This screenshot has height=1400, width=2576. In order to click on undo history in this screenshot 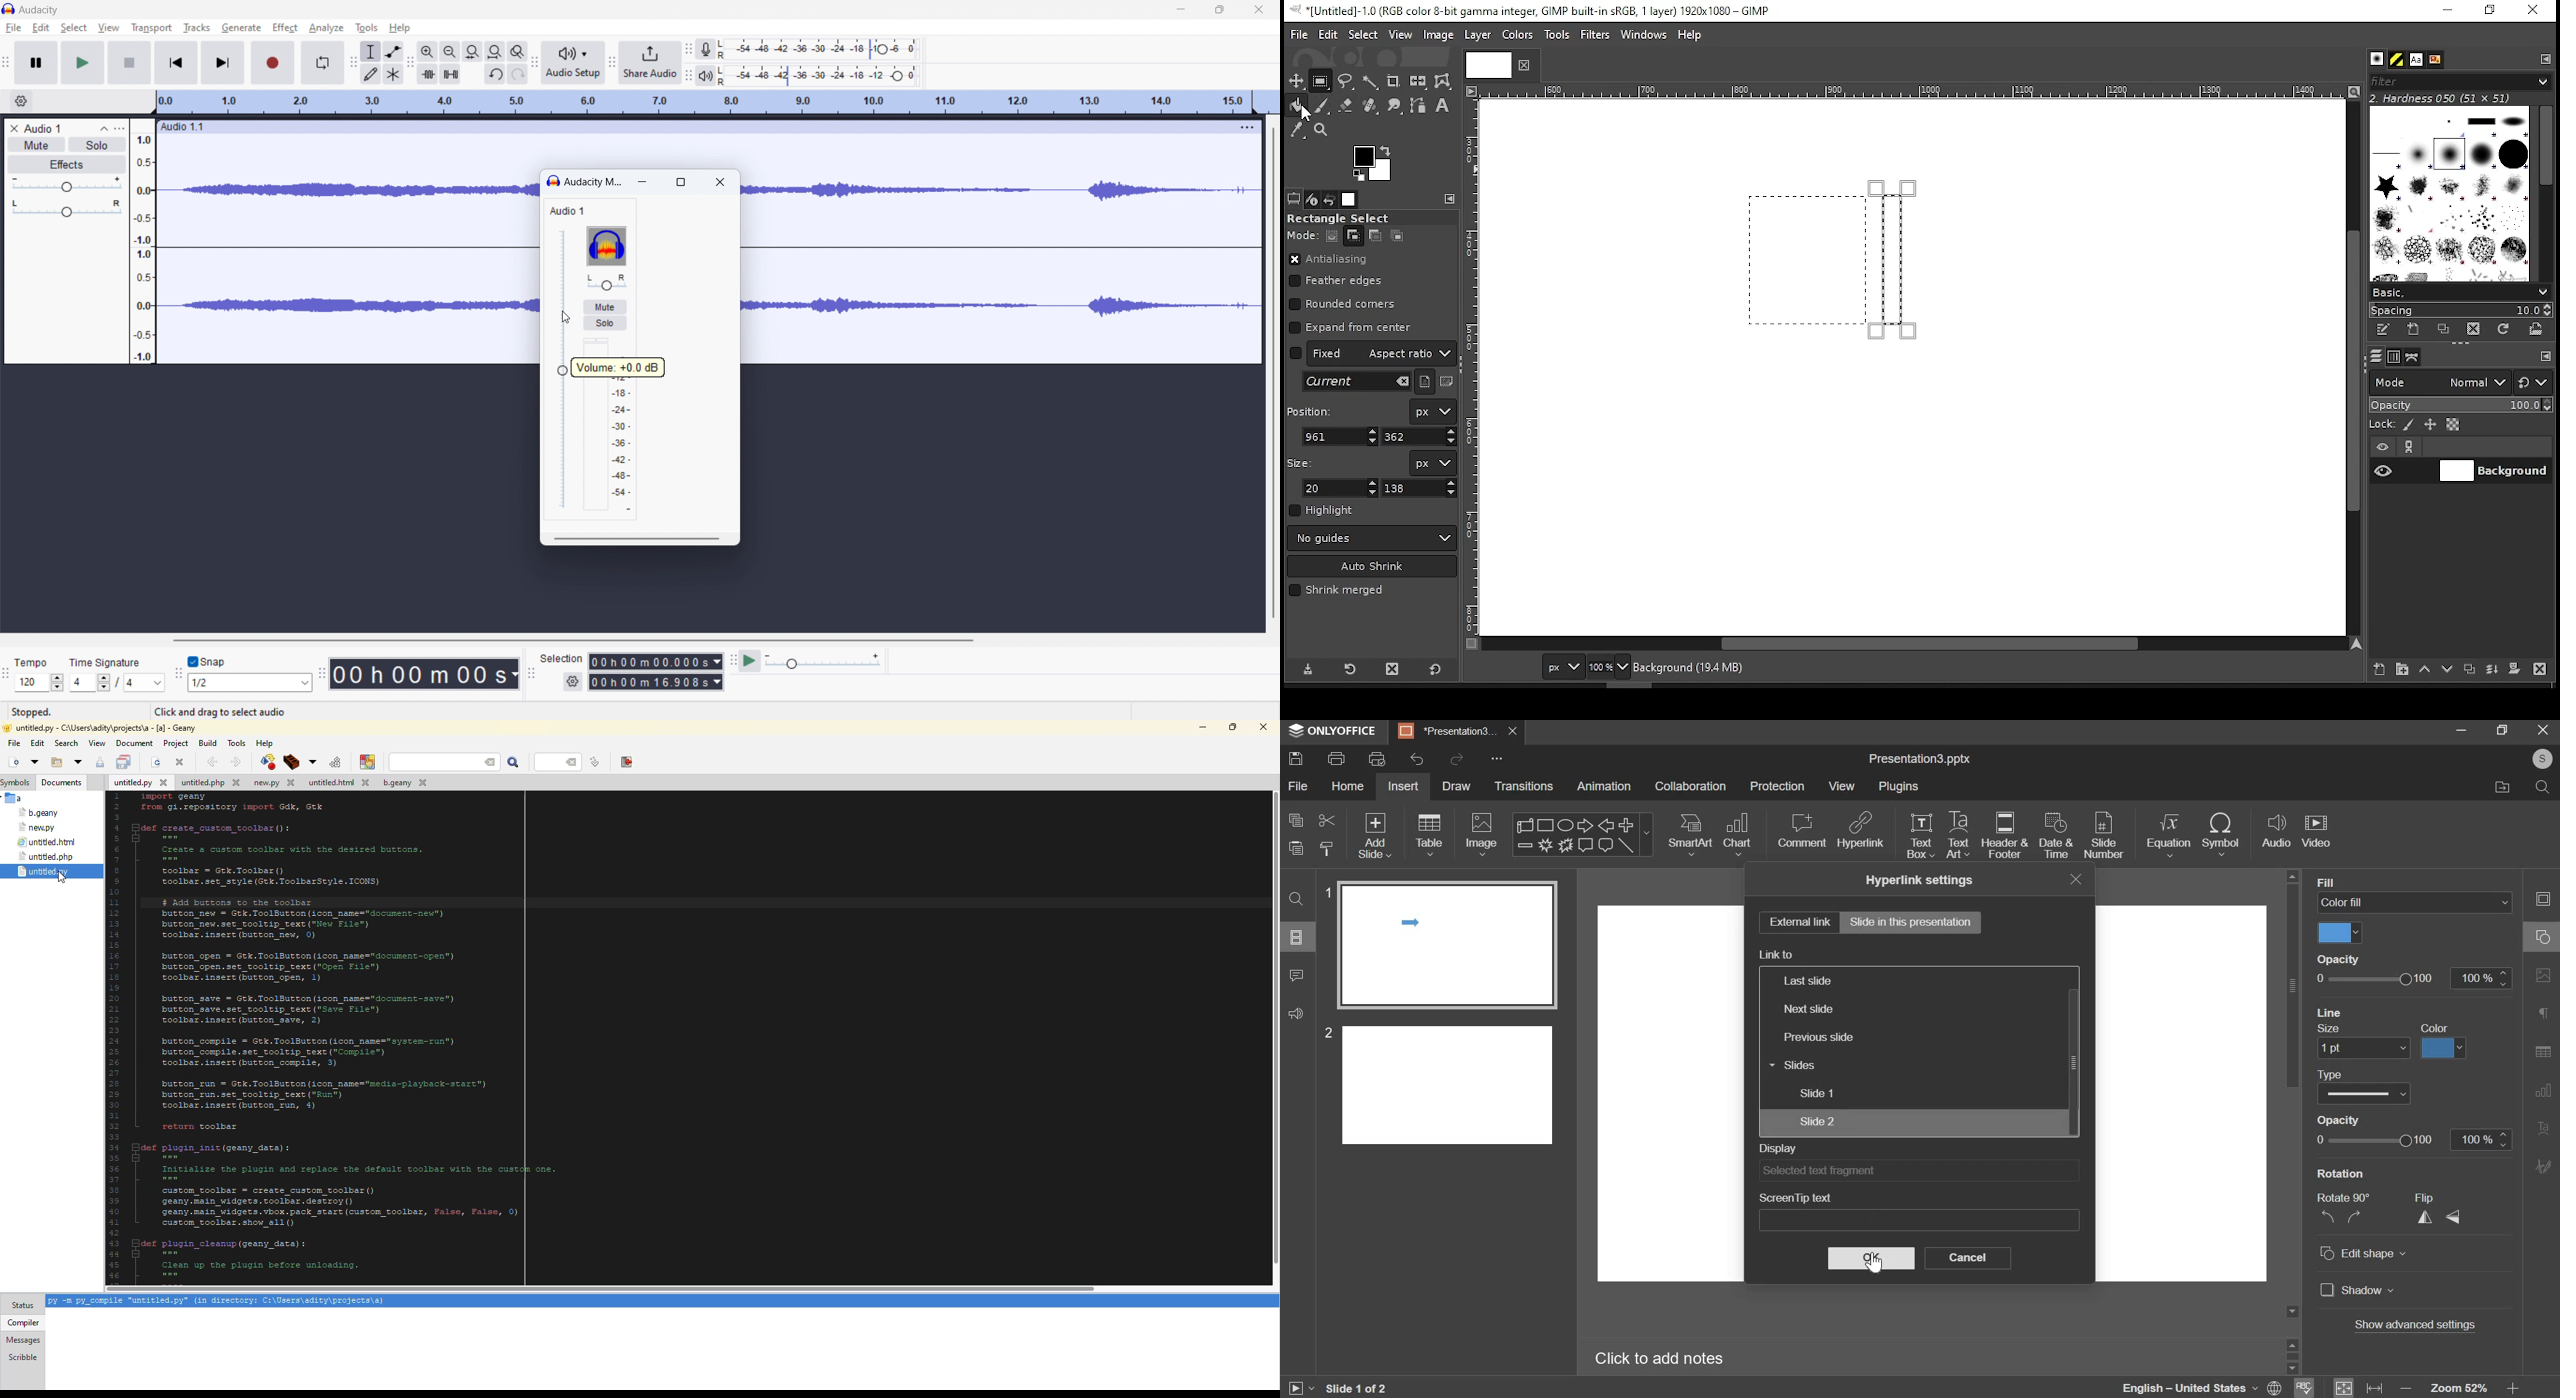, I will do `click(1331, 200)`.